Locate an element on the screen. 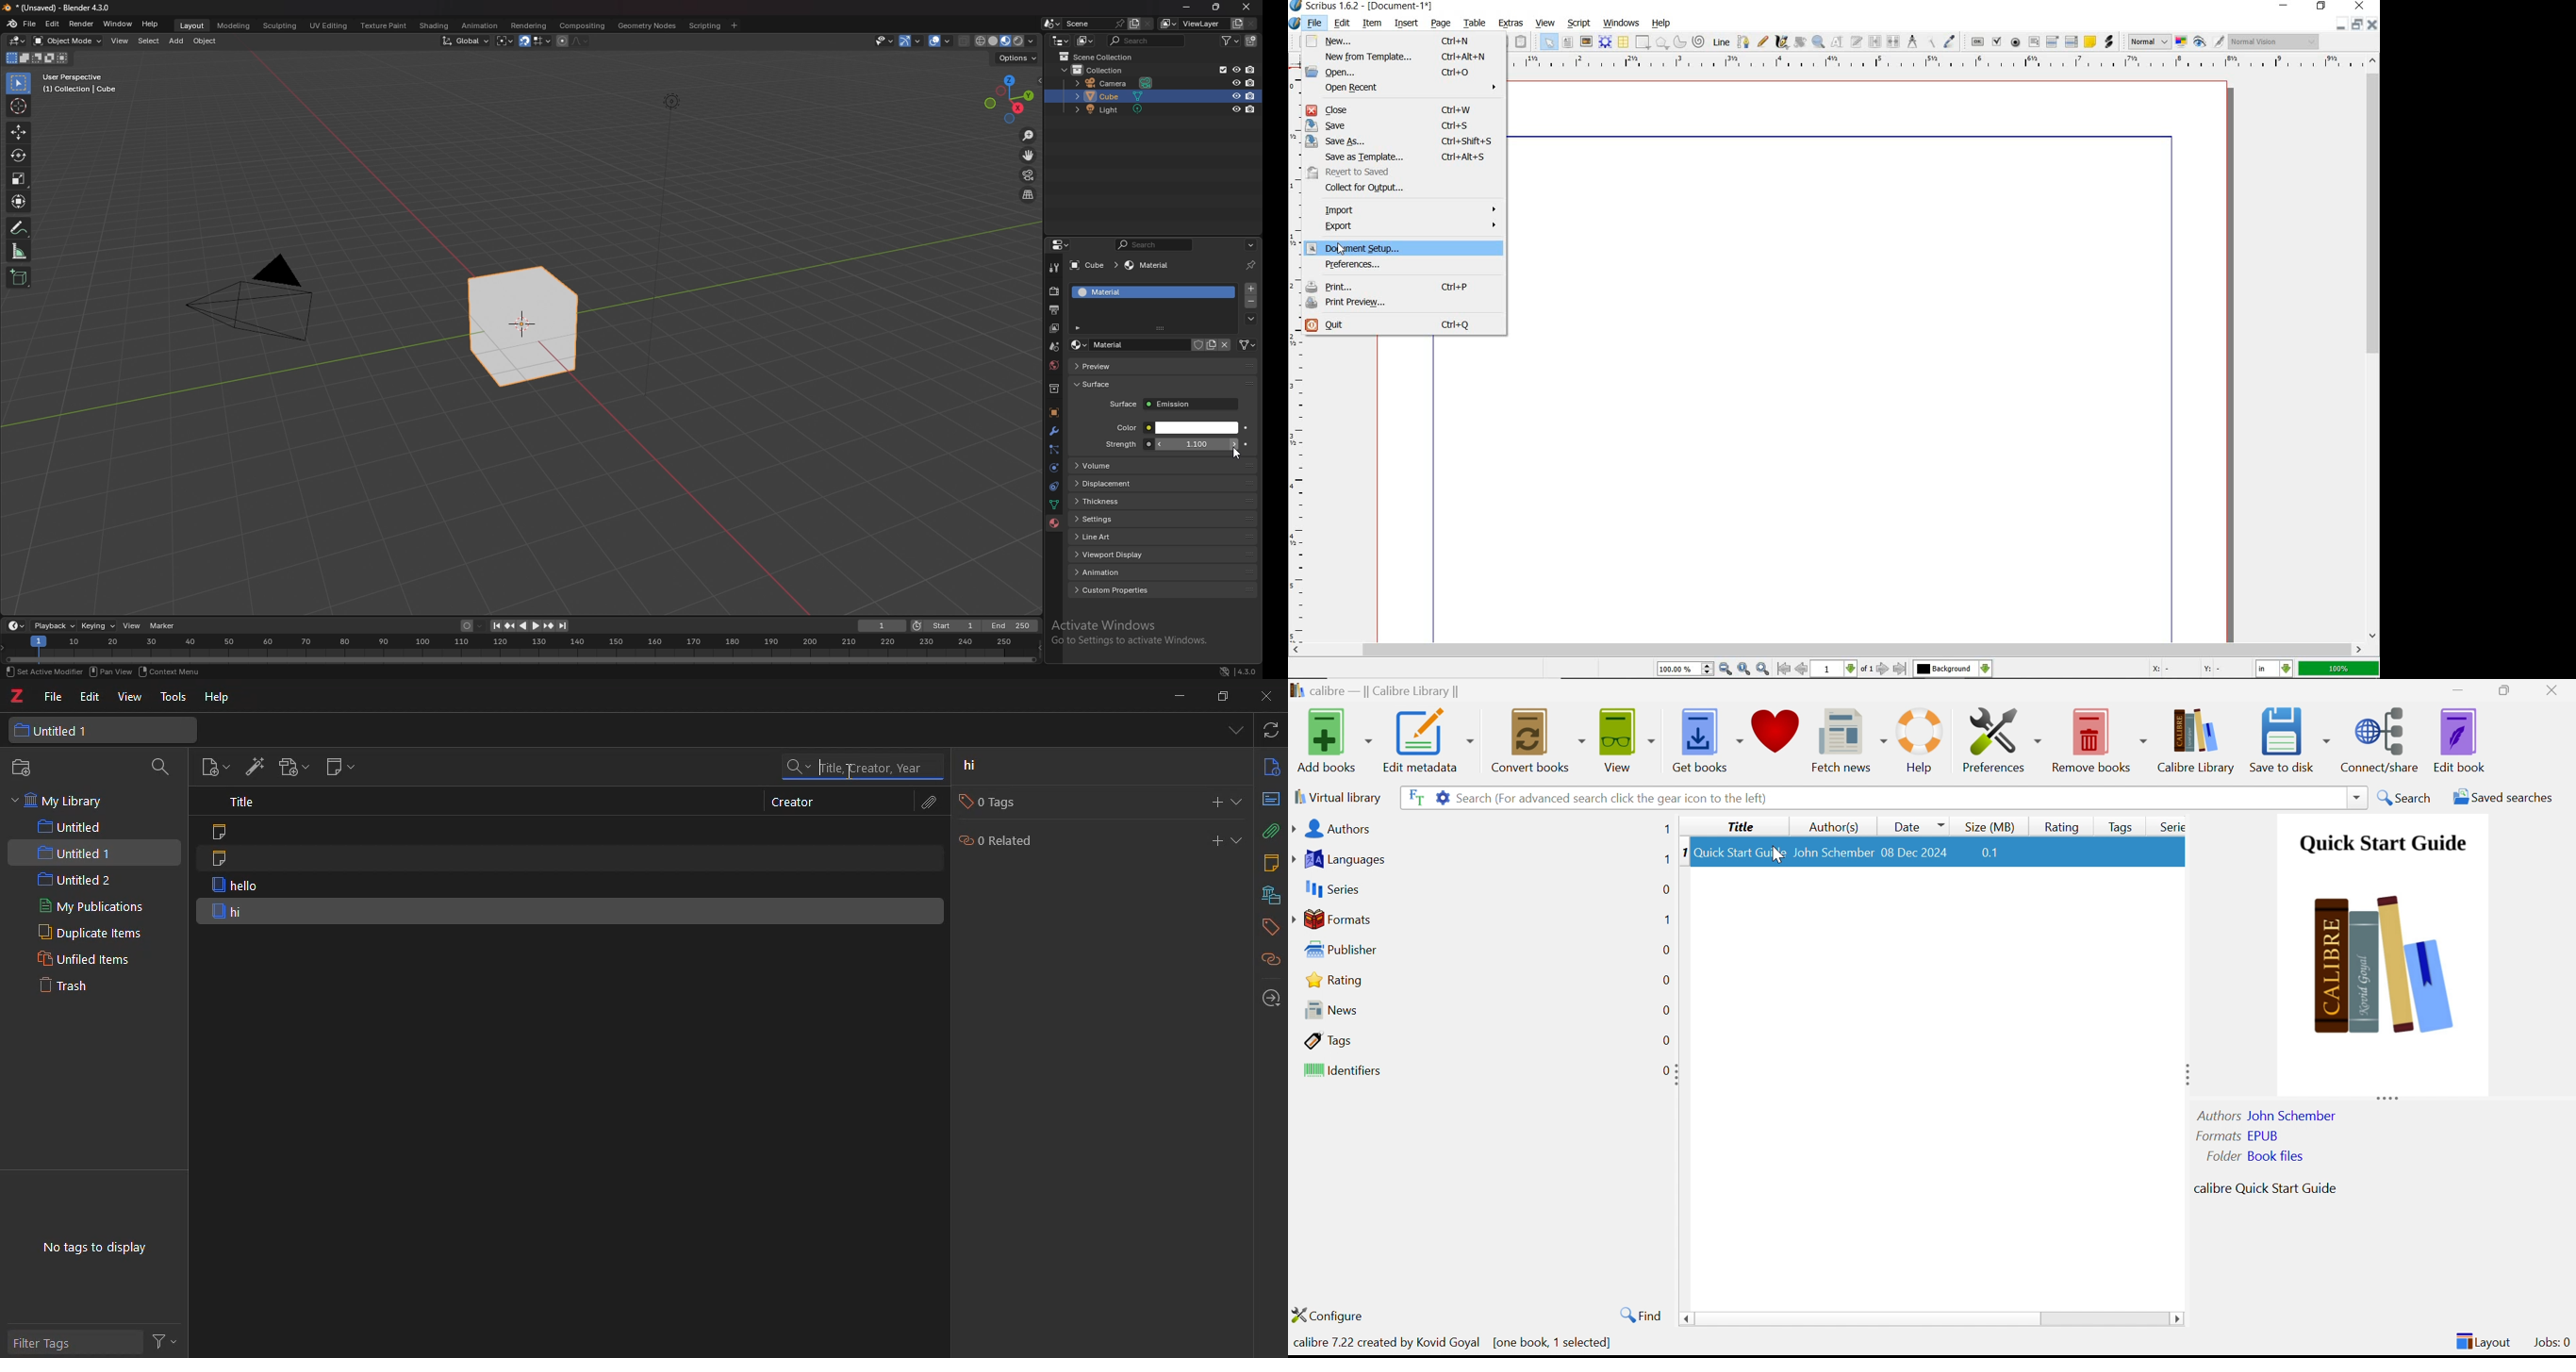 This screenshot has width=2576, height=1372. Series is located at coordinates (2170, 826).